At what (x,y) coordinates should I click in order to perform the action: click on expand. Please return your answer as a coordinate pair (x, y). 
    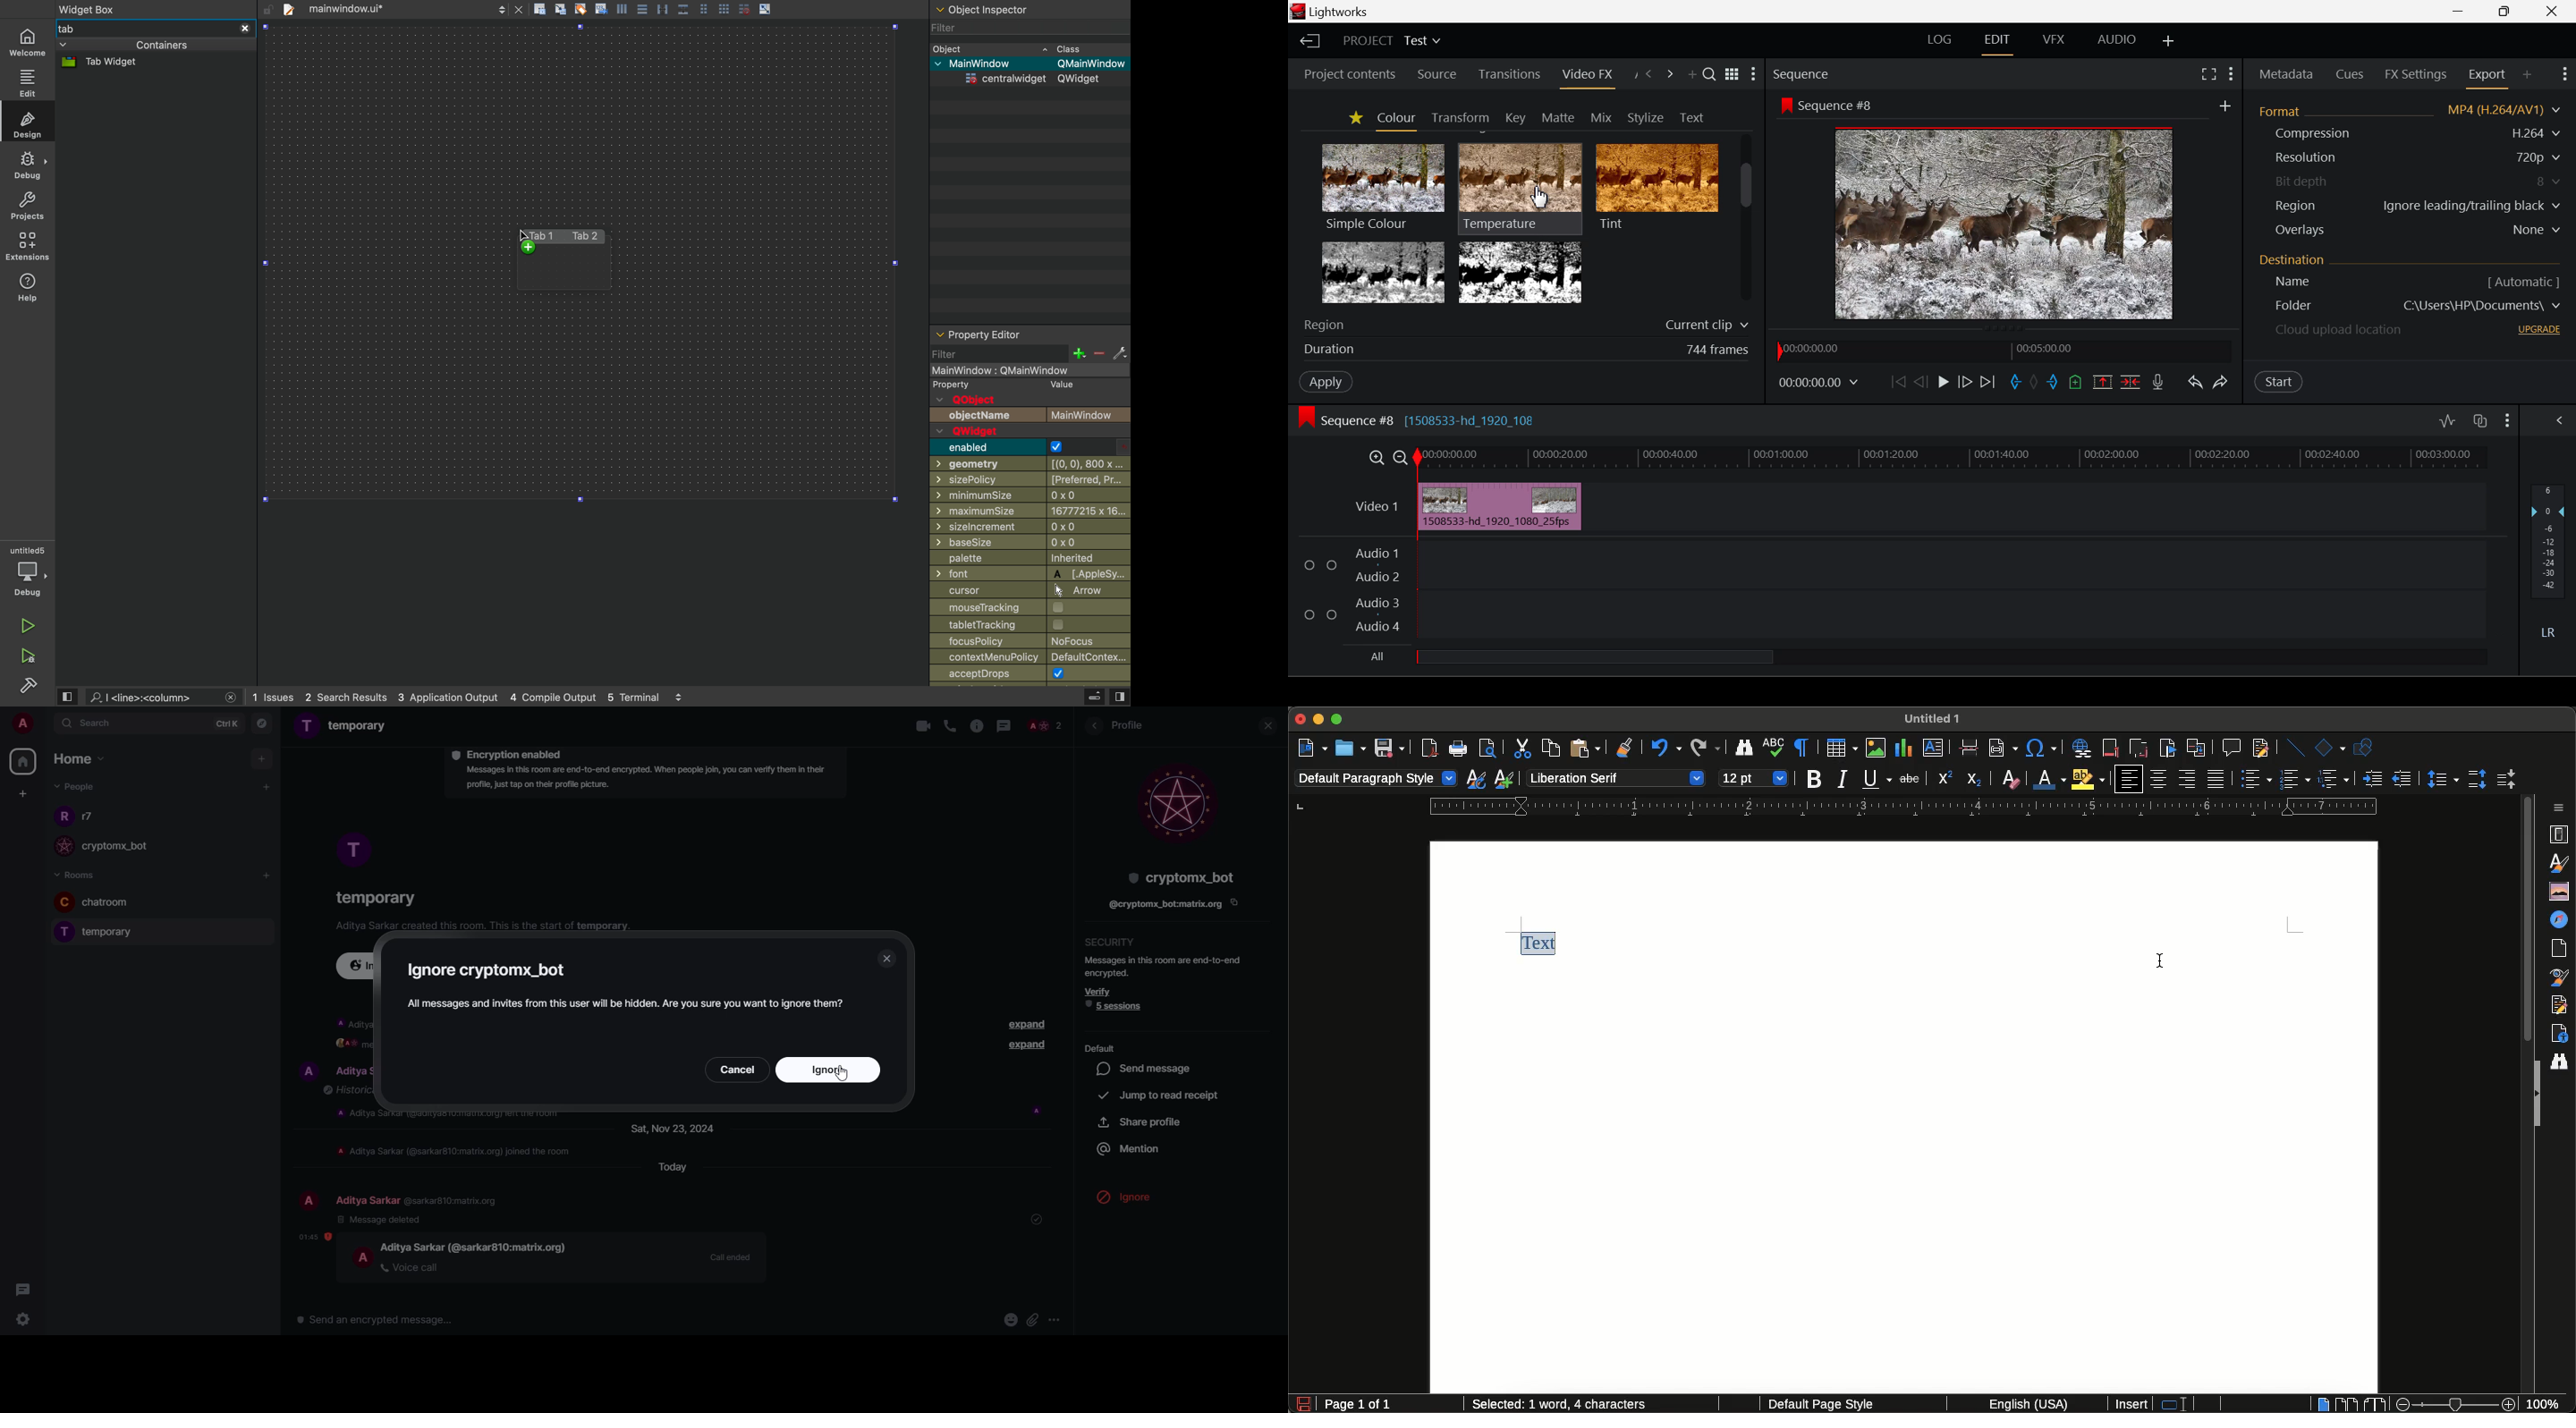
    Looking at the image, I should click on (1028, 1046).